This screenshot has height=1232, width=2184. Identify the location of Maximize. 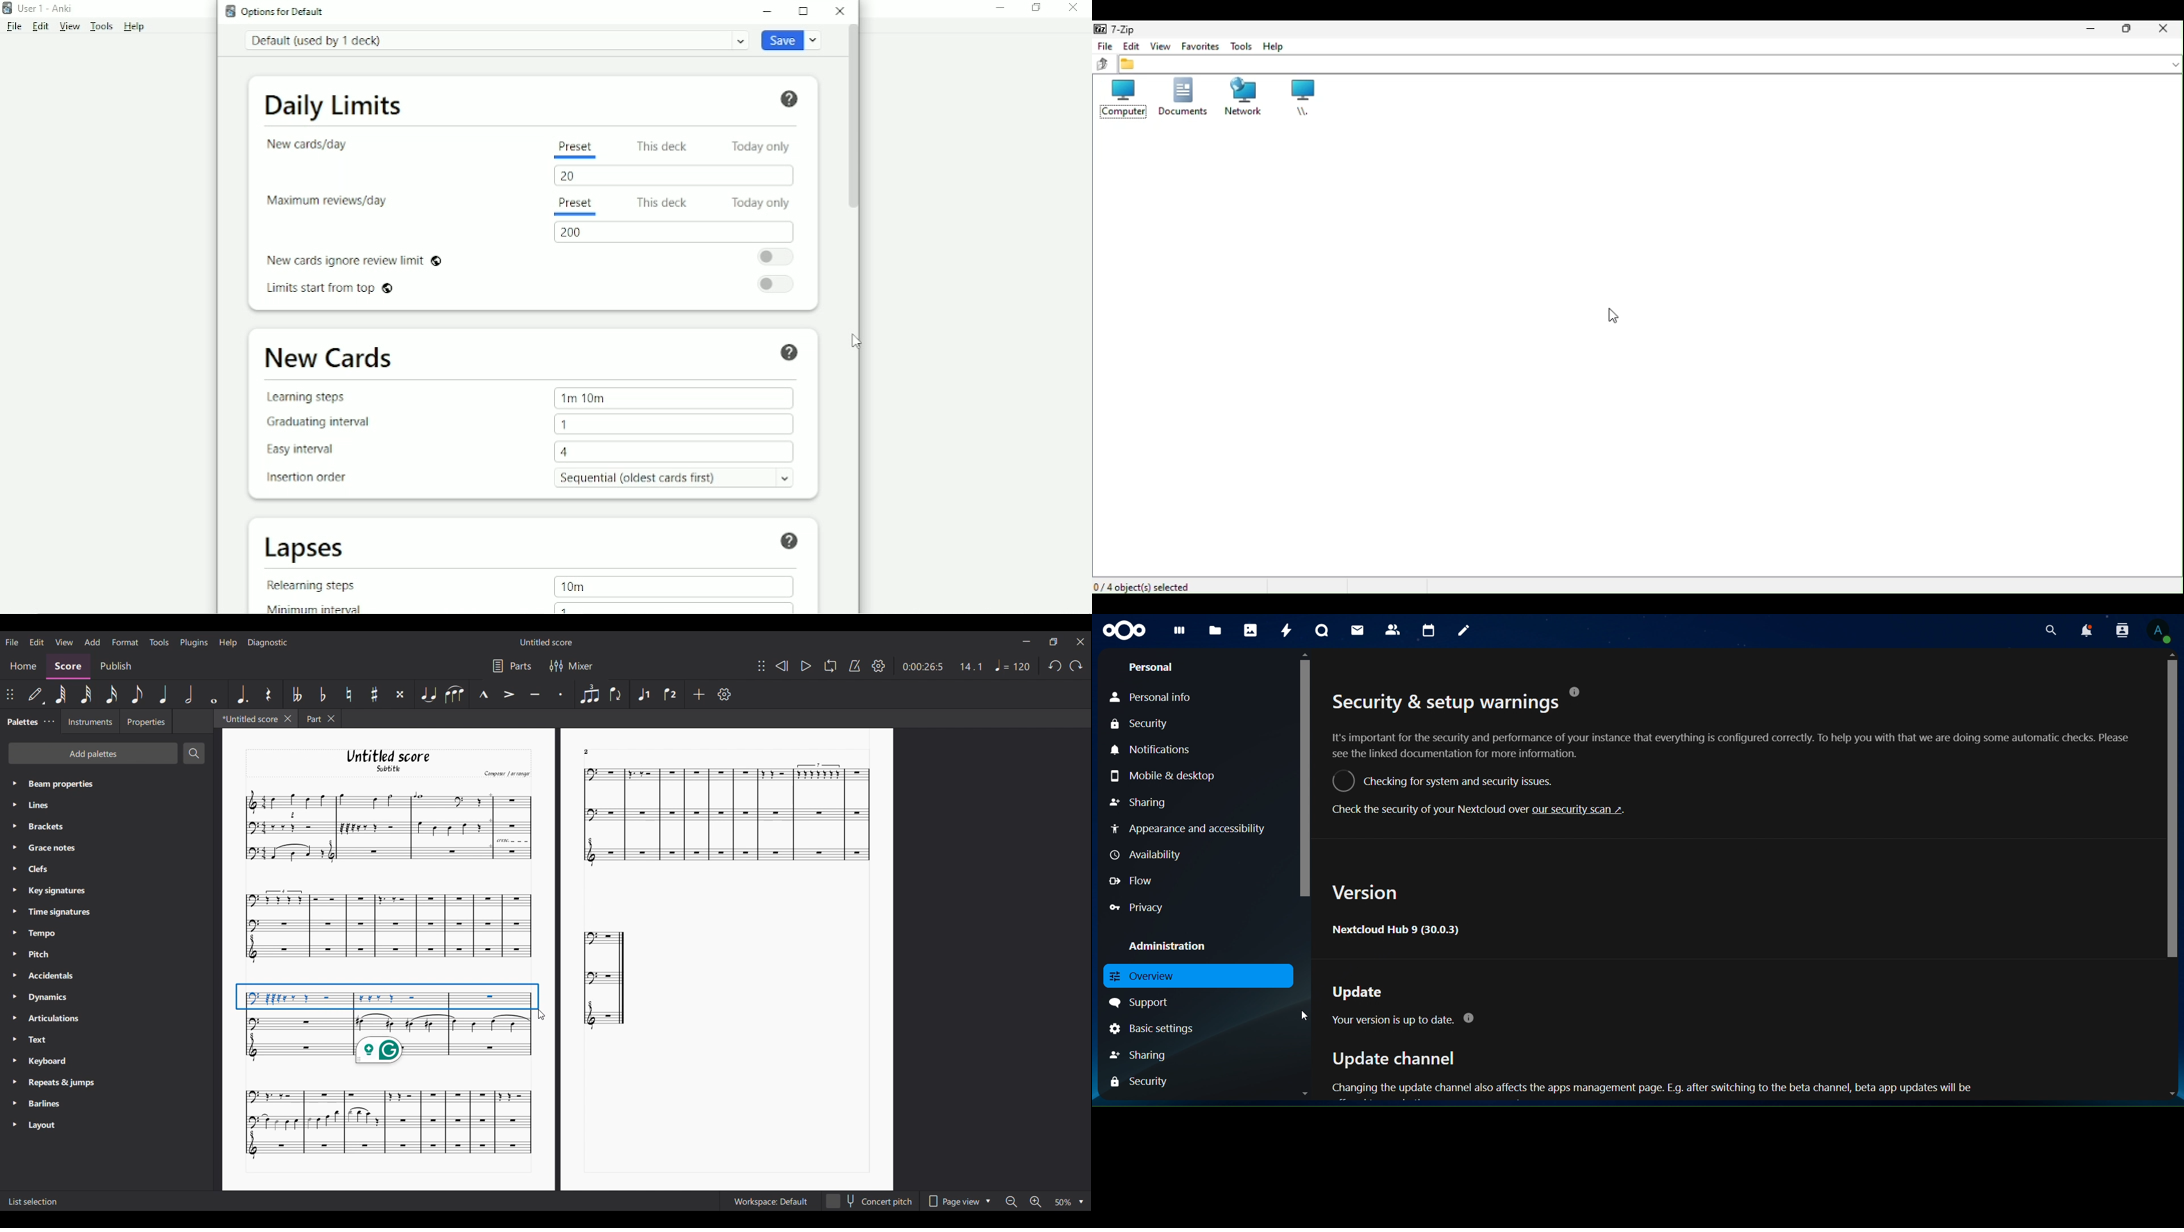
(803, 11).